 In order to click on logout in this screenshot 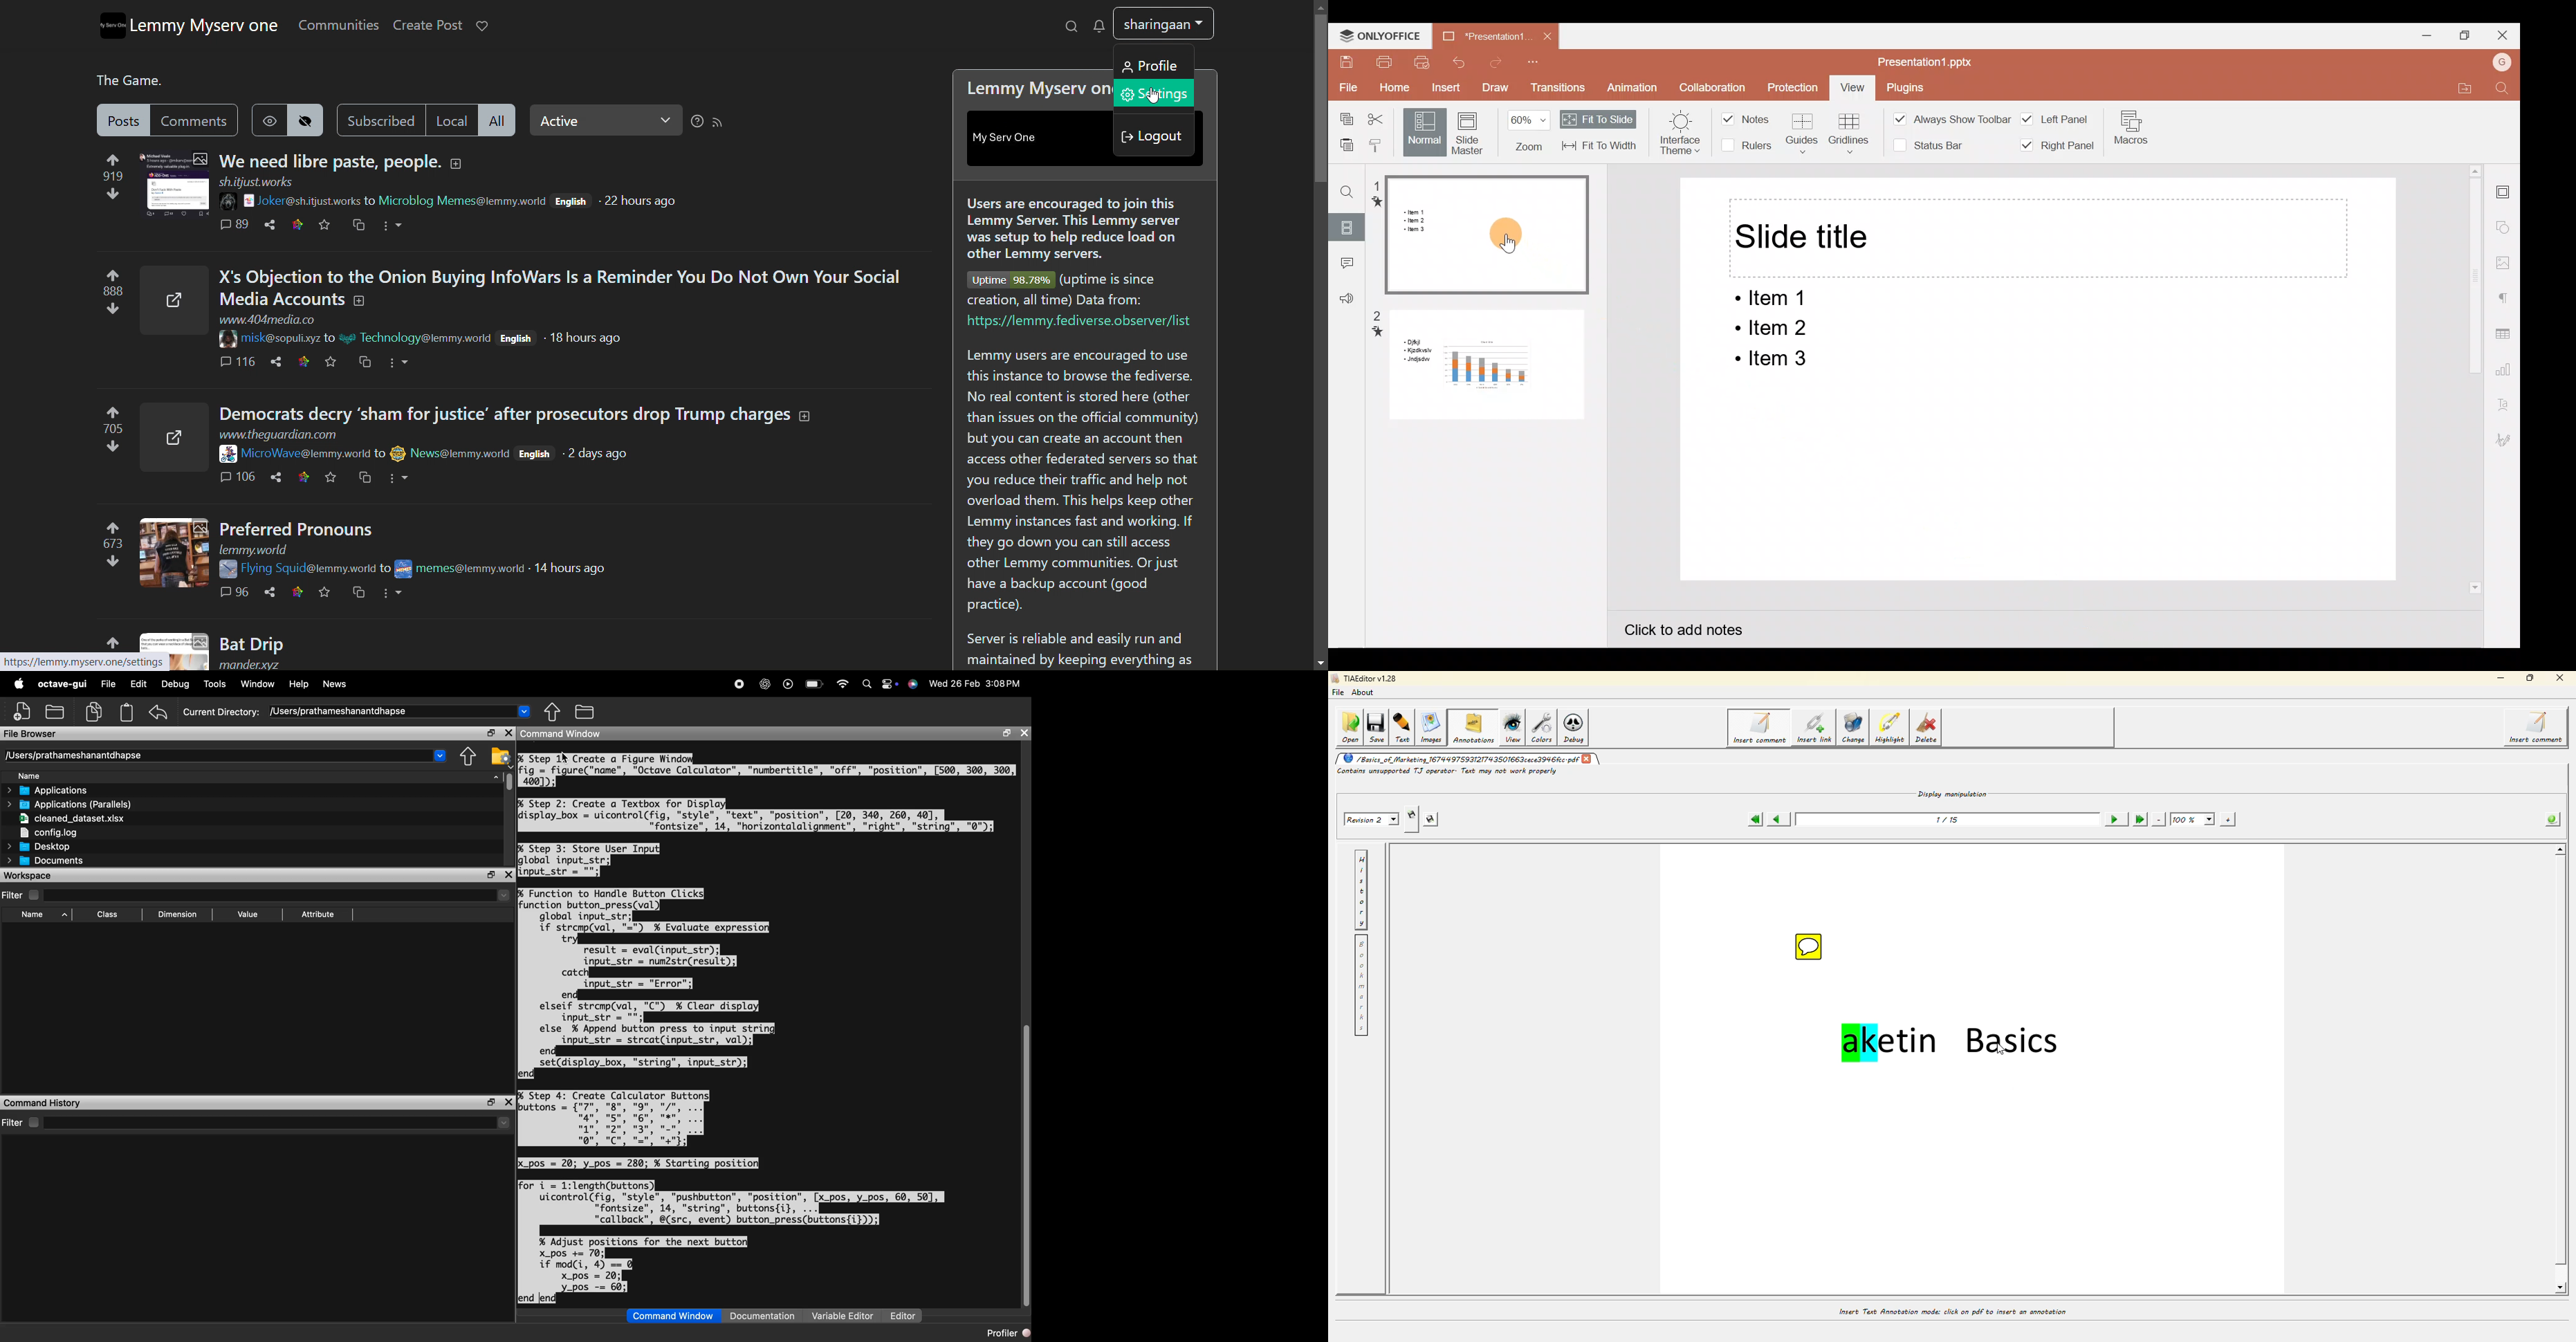, I will do `click(1153, 136)`.